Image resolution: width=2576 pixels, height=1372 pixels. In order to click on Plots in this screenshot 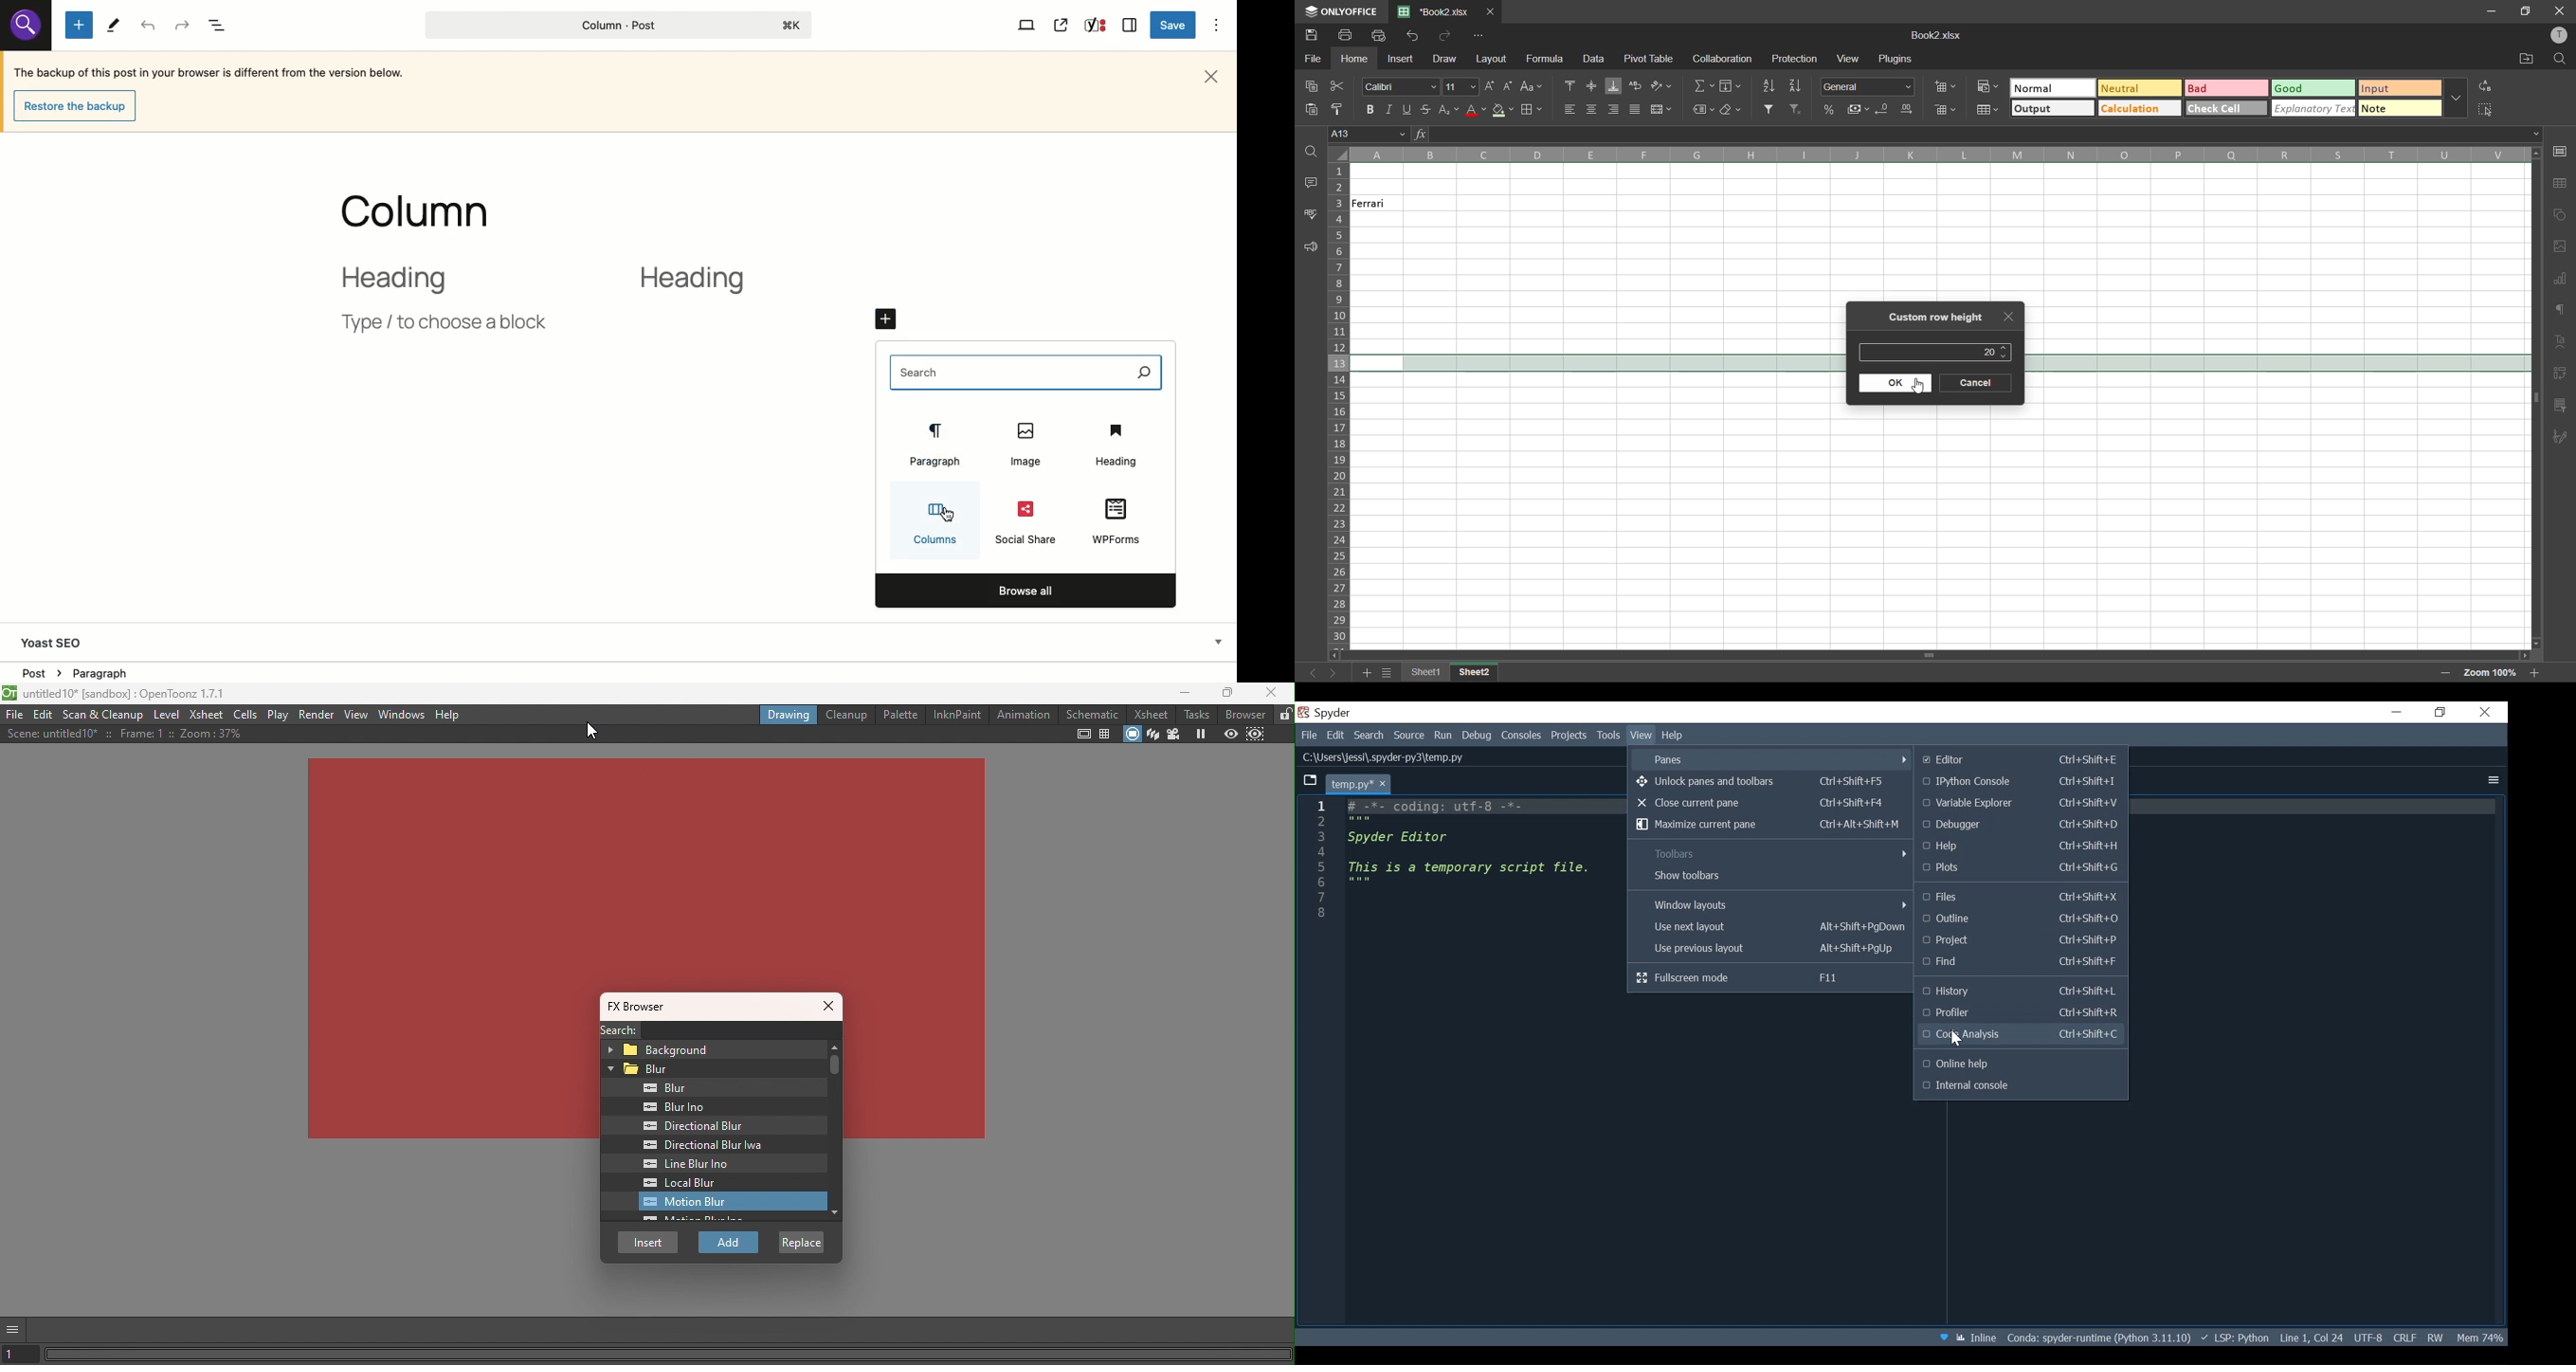, I will do `click(2021, 868)`.